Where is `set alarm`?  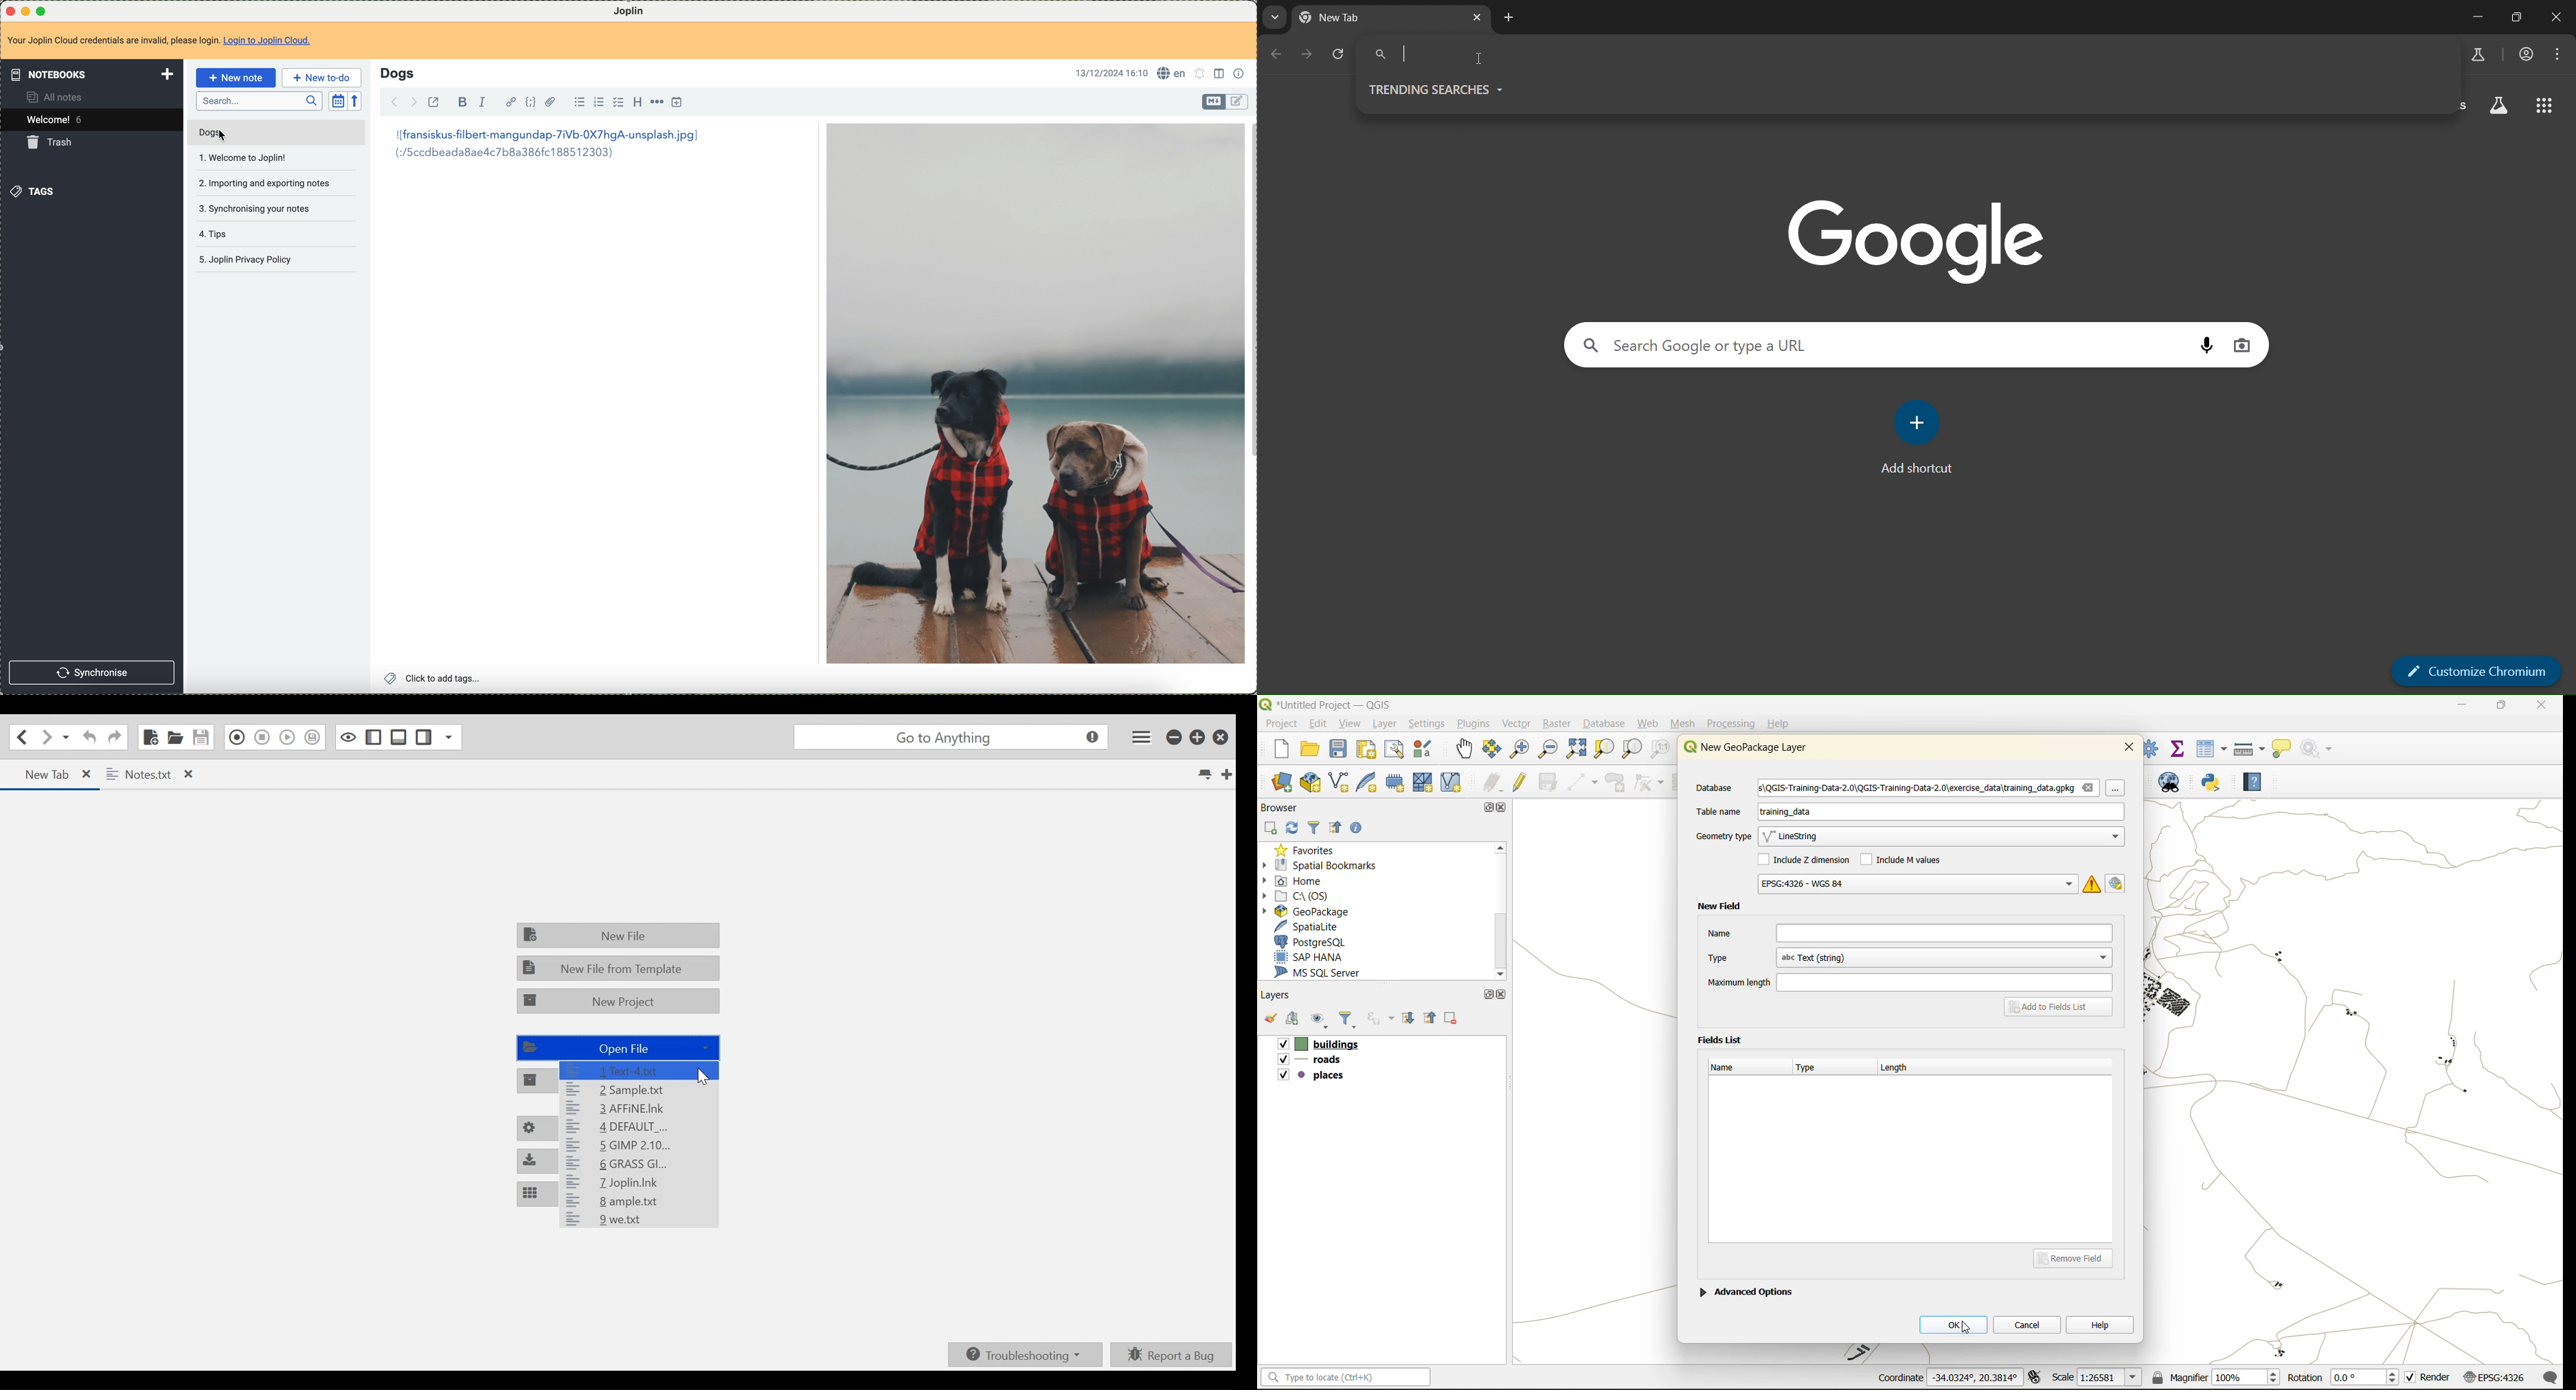 set alarm is located at coordinates (1201, 75).